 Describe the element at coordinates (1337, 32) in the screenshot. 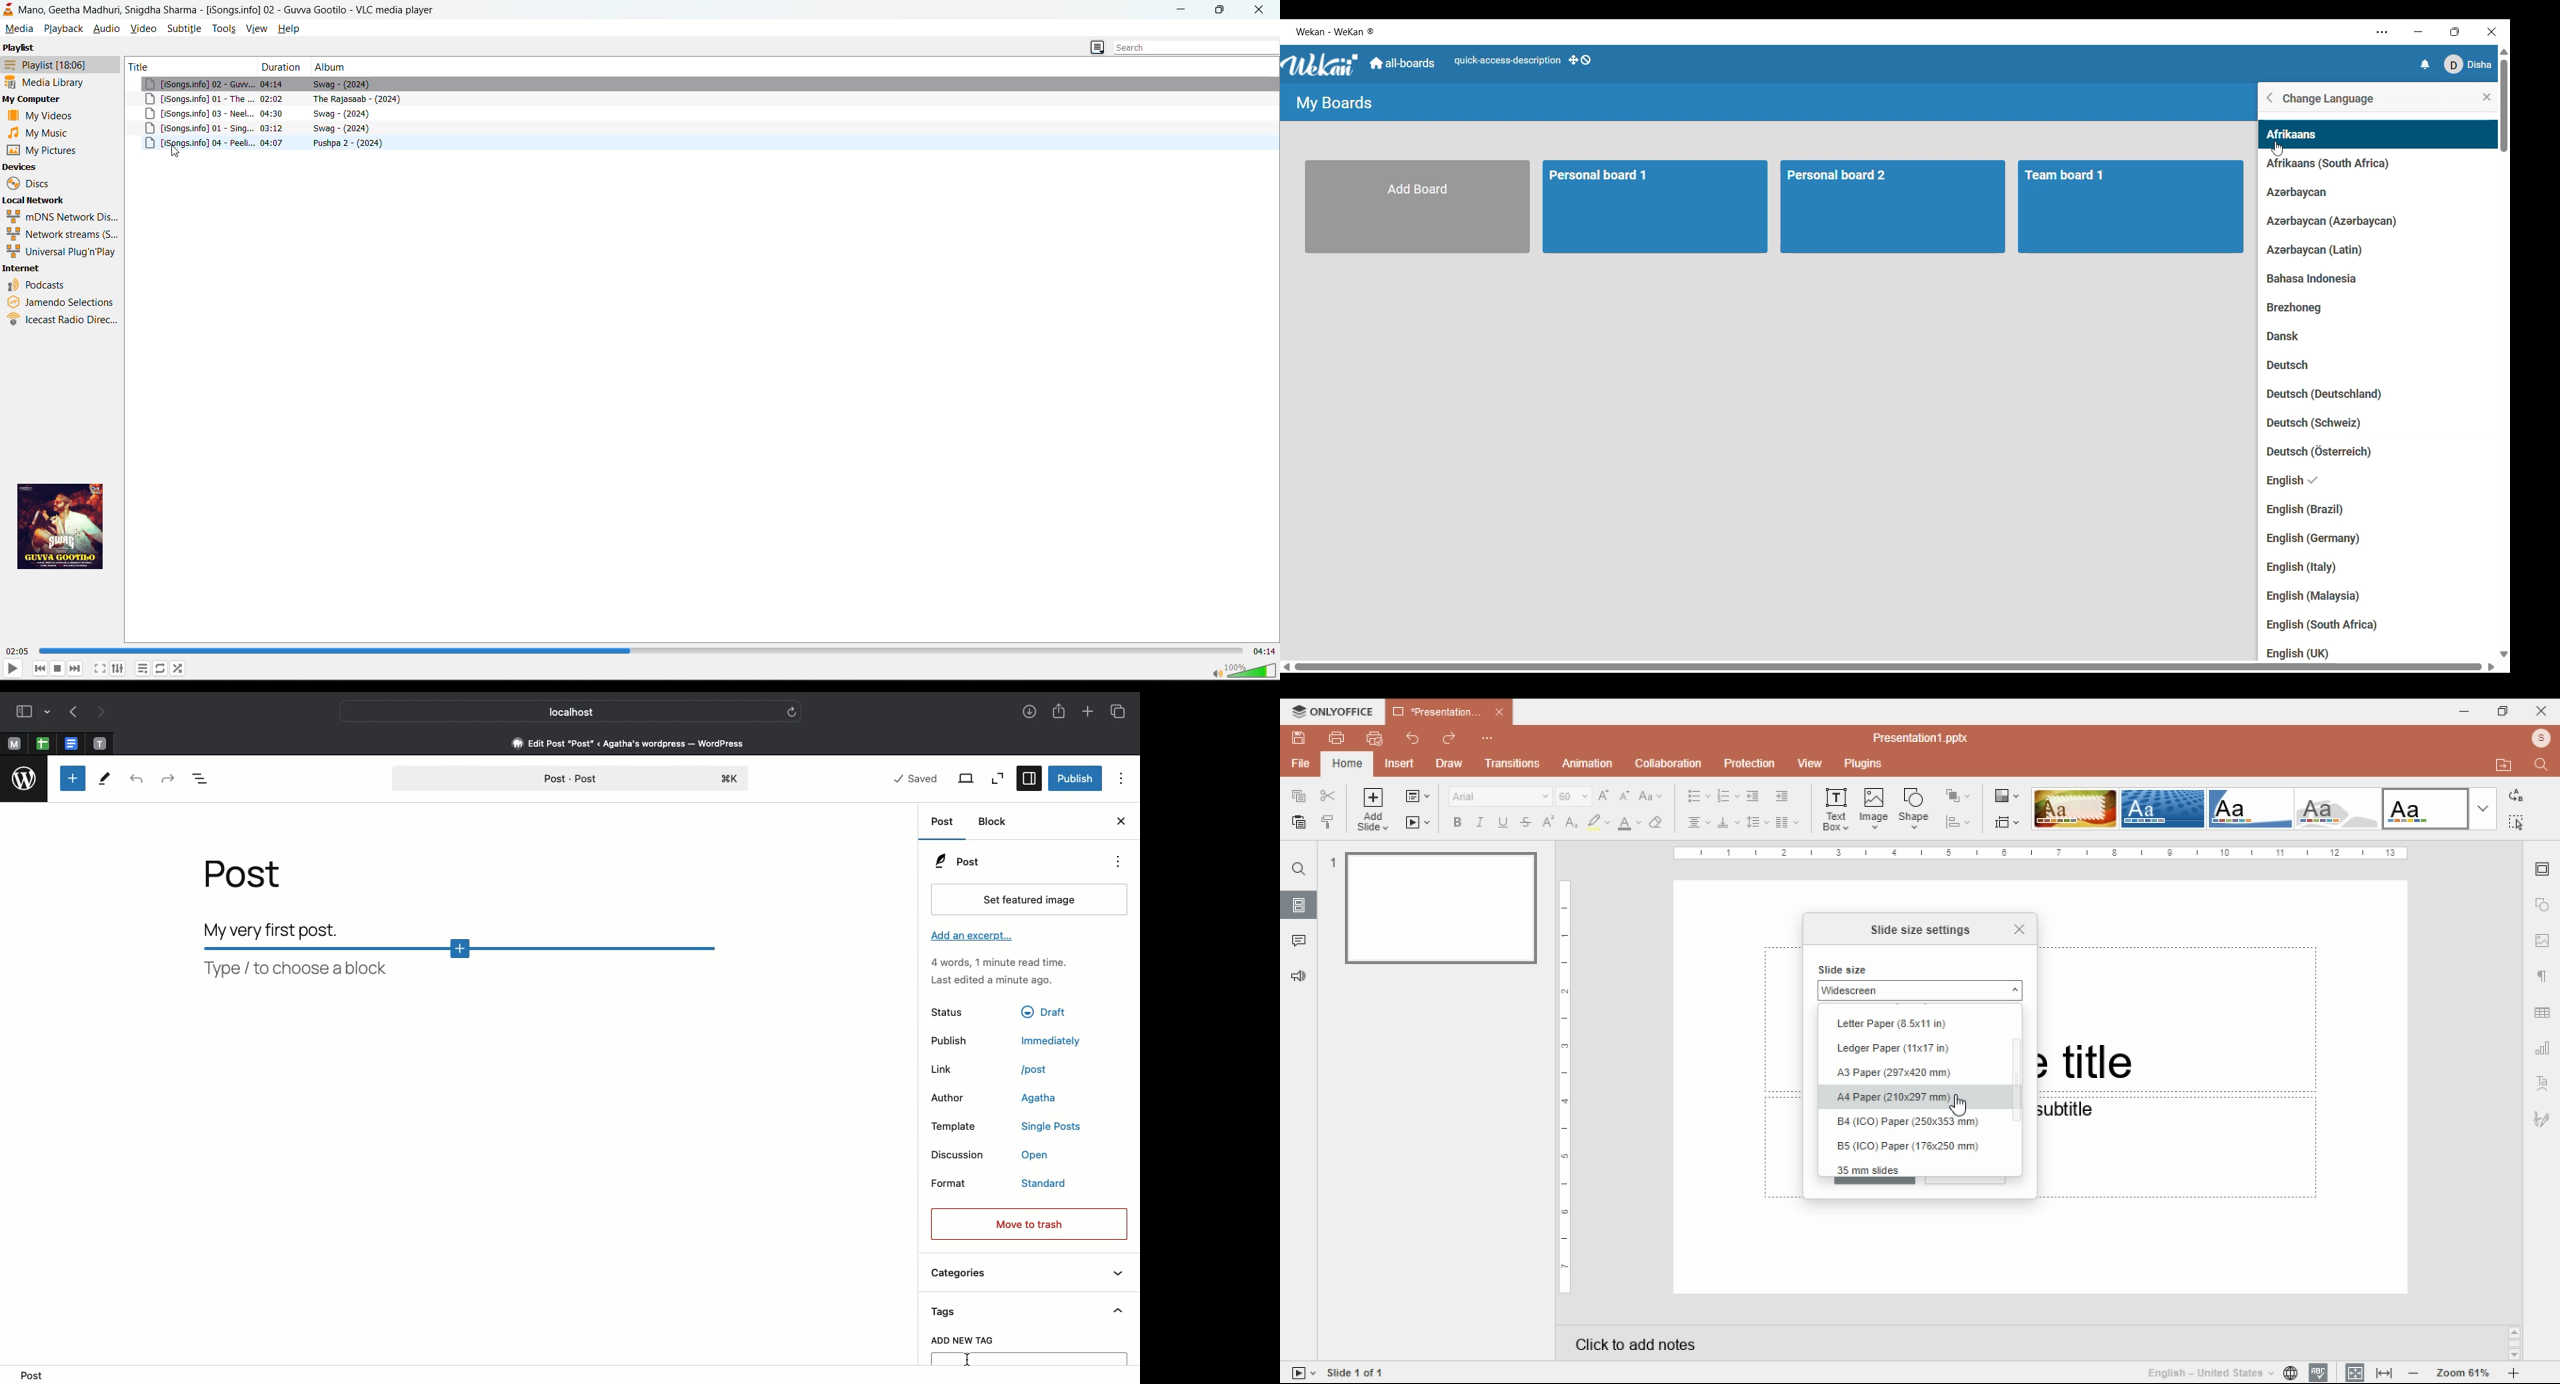

I see `Wekan - WeKan ®` at that location.